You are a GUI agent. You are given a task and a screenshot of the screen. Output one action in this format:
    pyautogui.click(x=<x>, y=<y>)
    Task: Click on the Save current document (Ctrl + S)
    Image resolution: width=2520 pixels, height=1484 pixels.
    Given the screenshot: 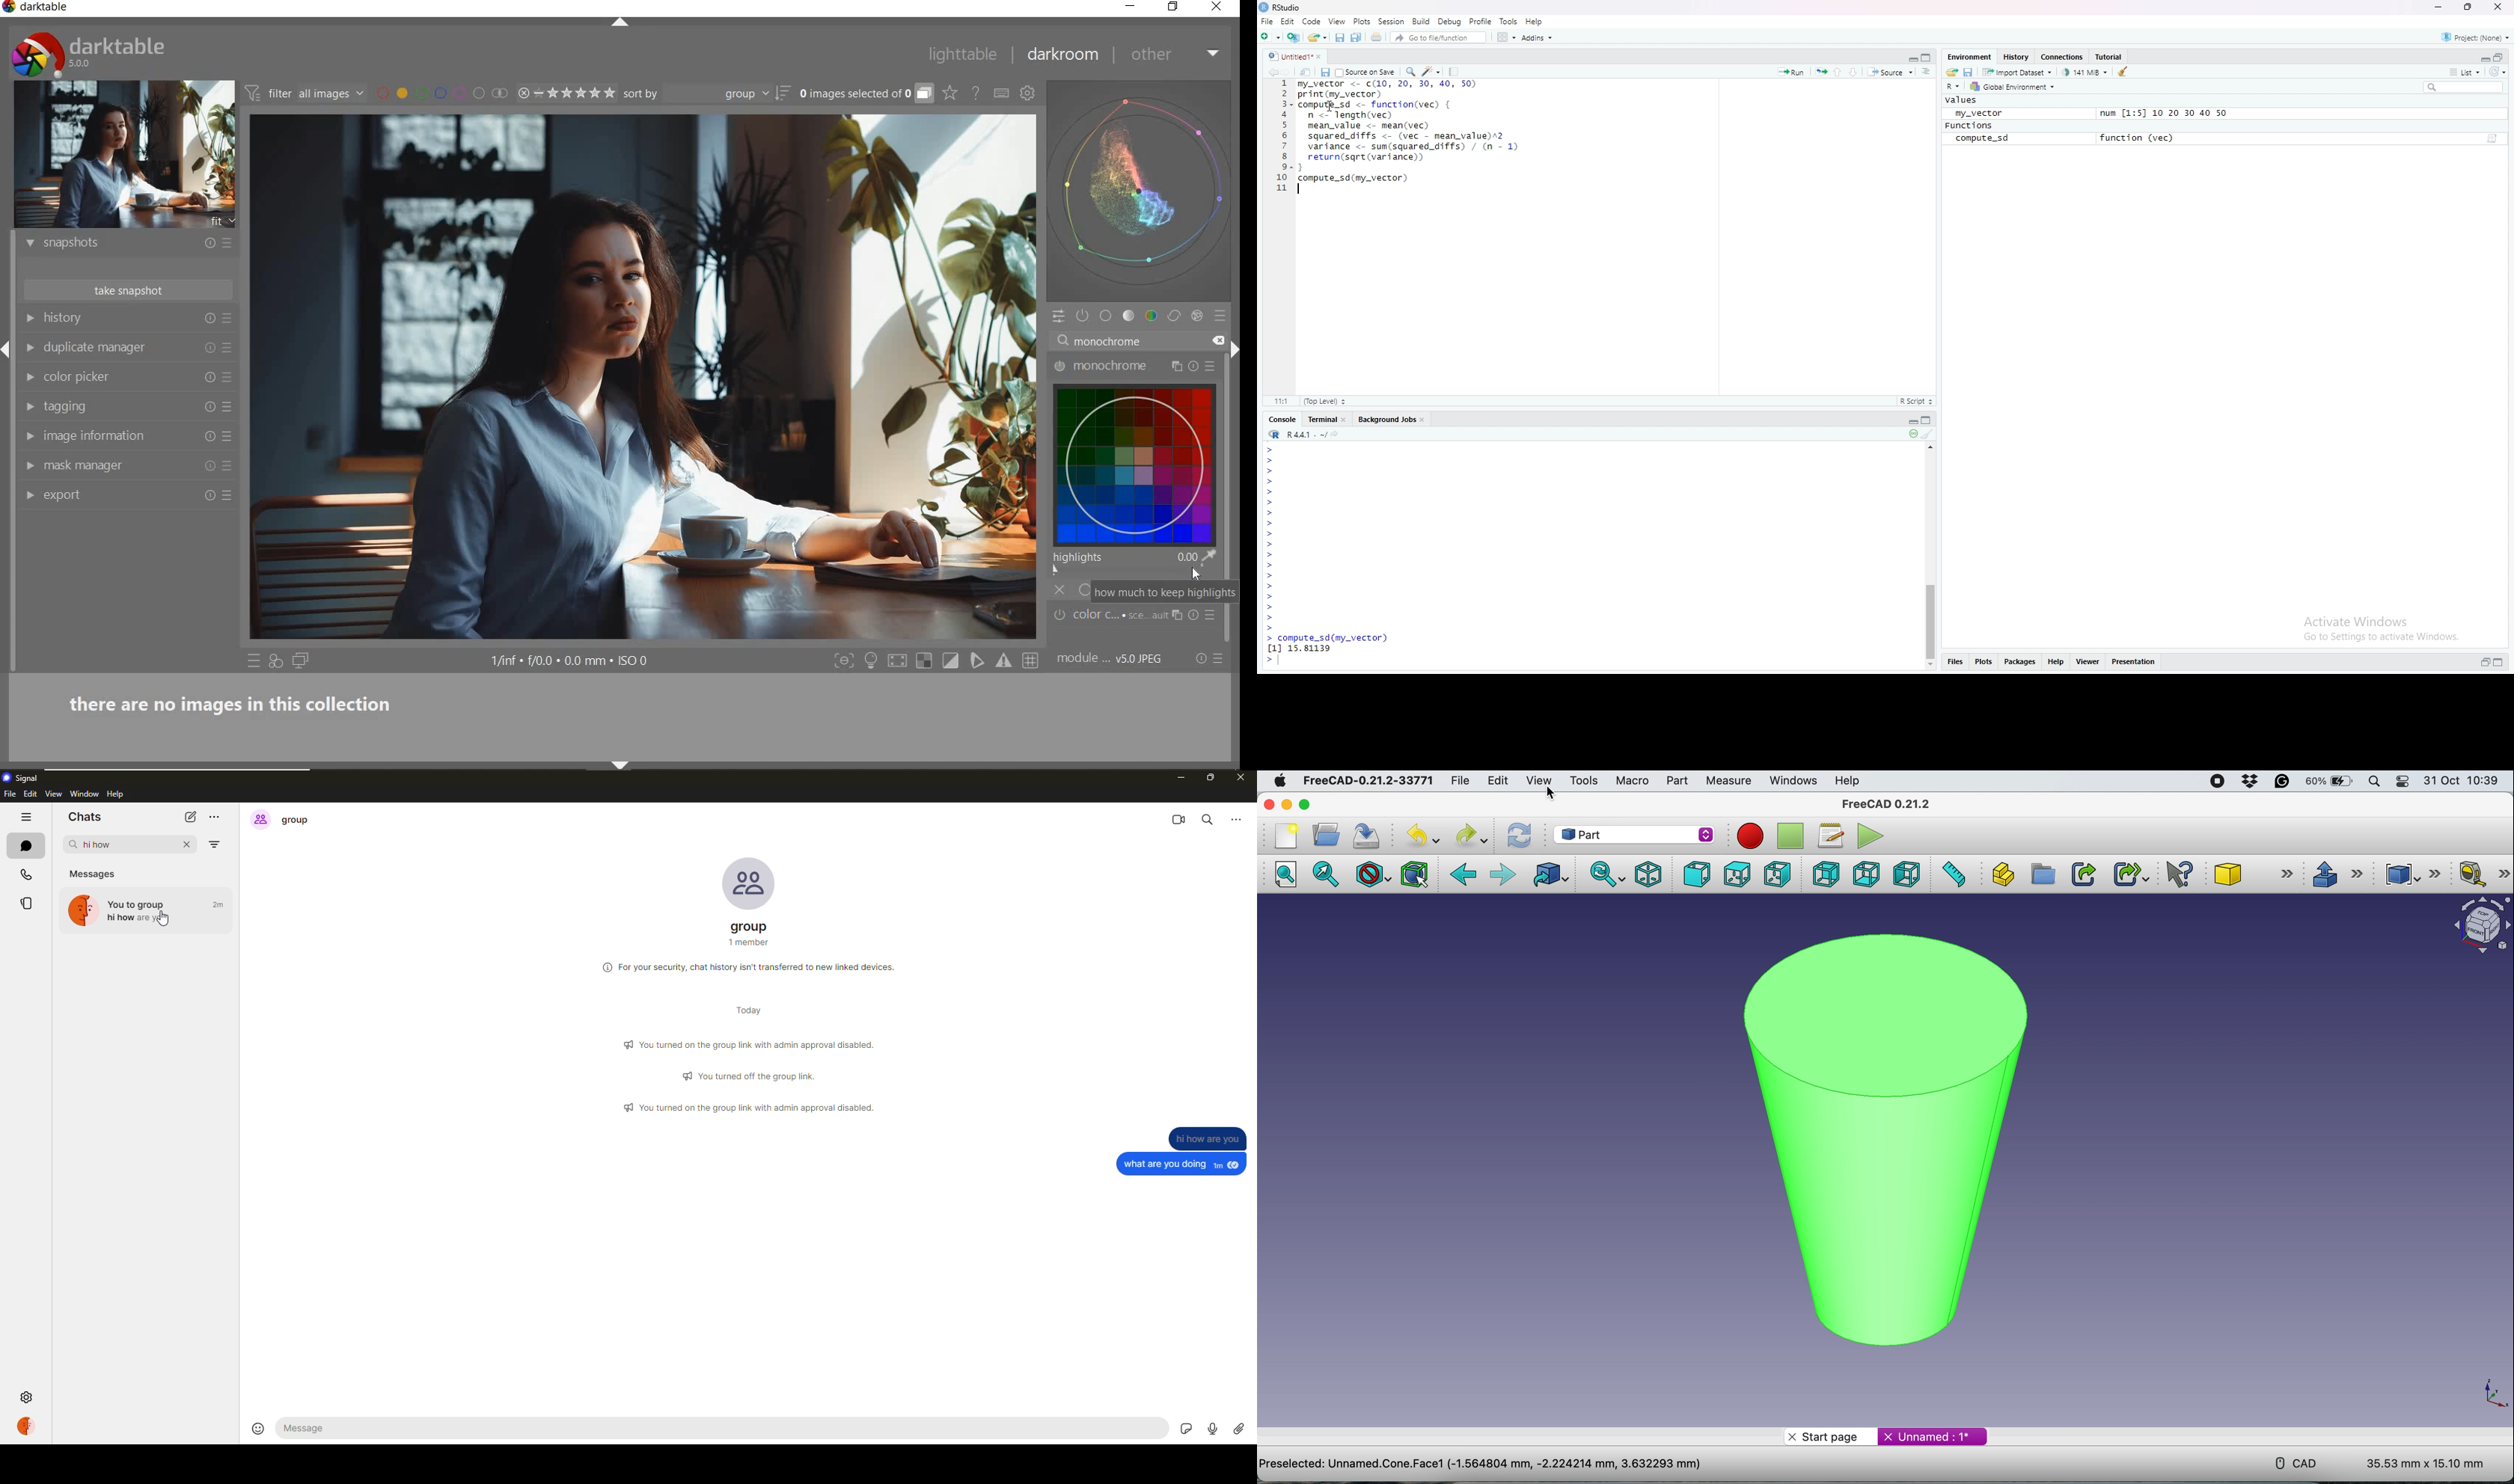 What is the action you would take?
    pyautogui.click(x=1325, y=72)
    